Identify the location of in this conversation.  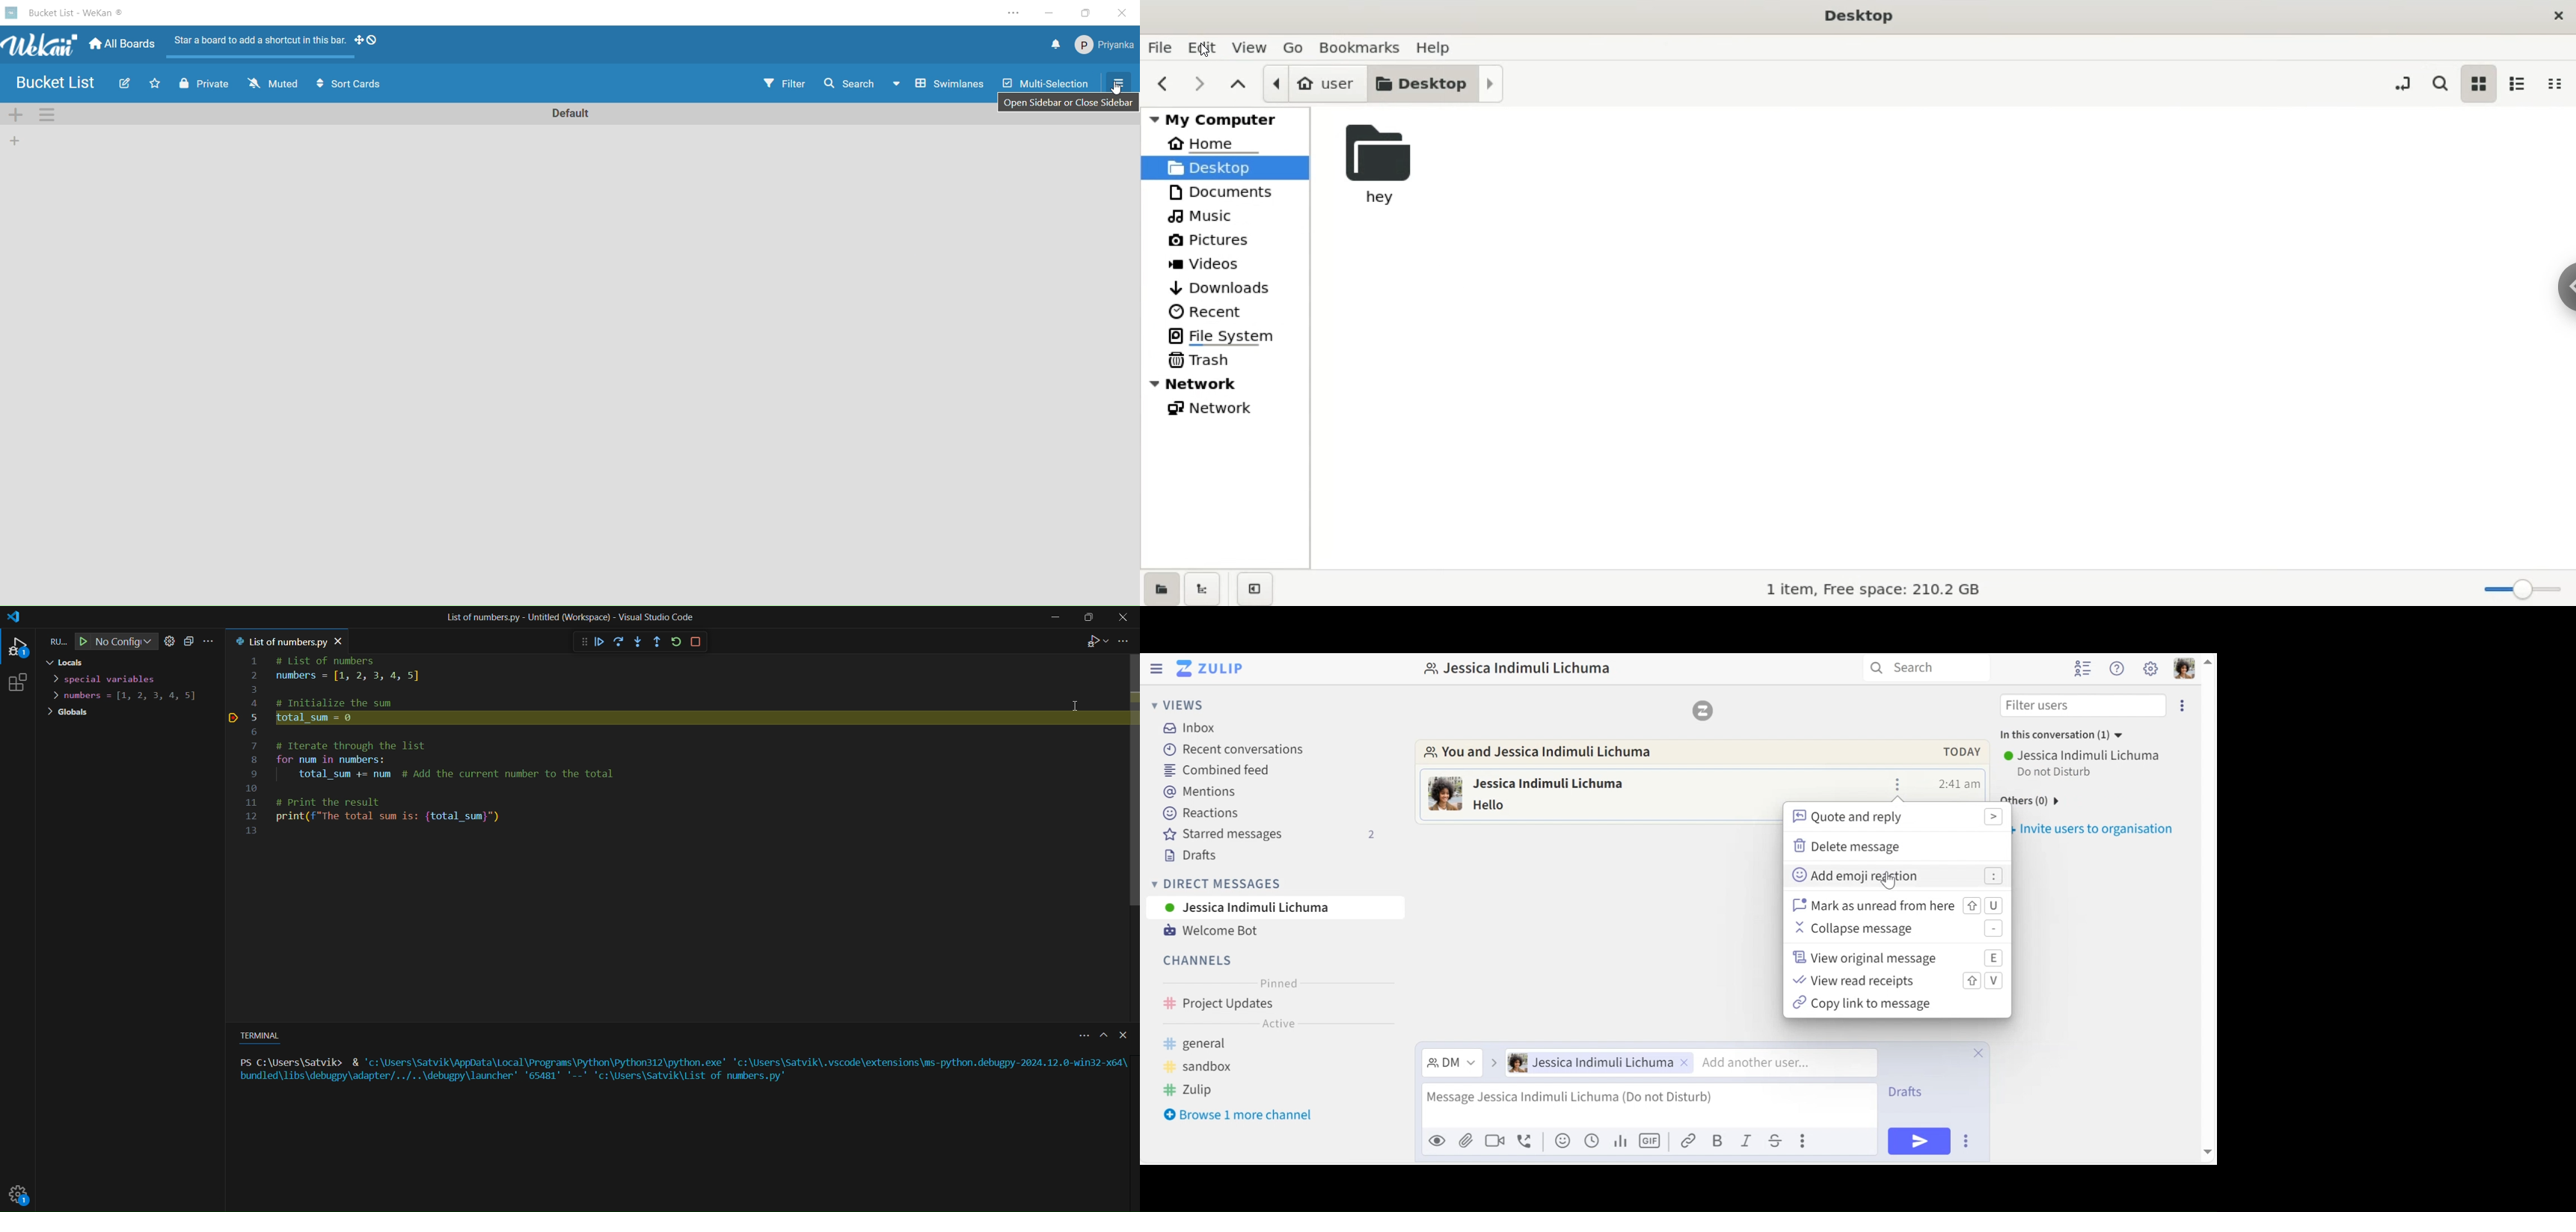
(2058, 737).